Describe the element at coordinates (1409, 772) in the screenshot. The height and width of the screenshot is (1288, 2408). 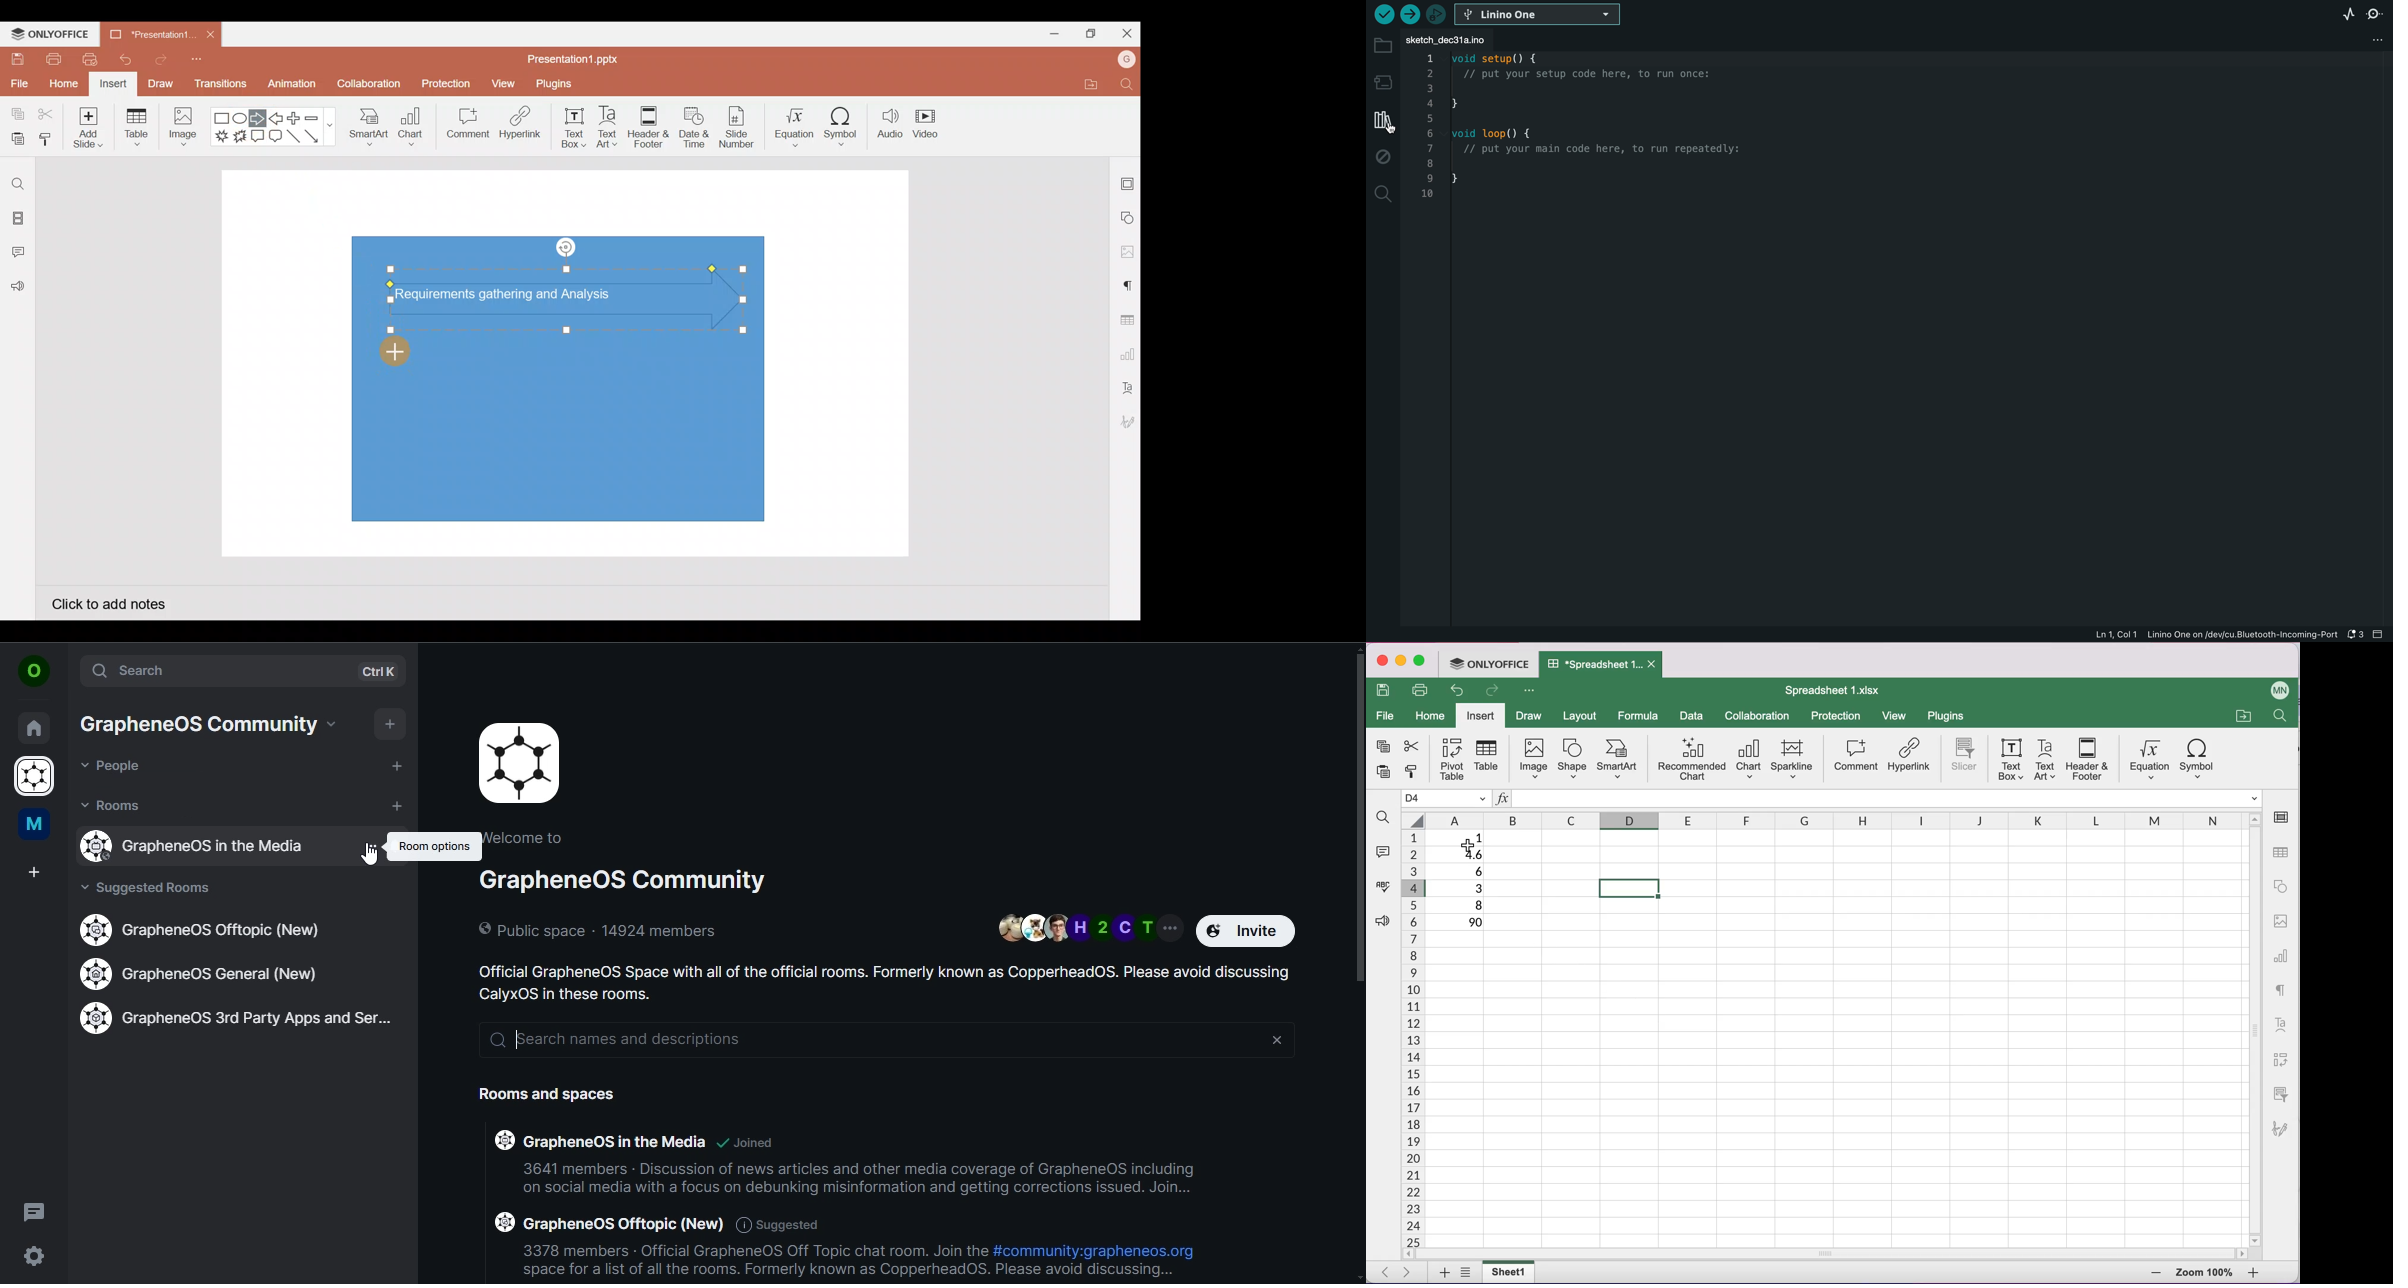
I see `copy style` at that location.